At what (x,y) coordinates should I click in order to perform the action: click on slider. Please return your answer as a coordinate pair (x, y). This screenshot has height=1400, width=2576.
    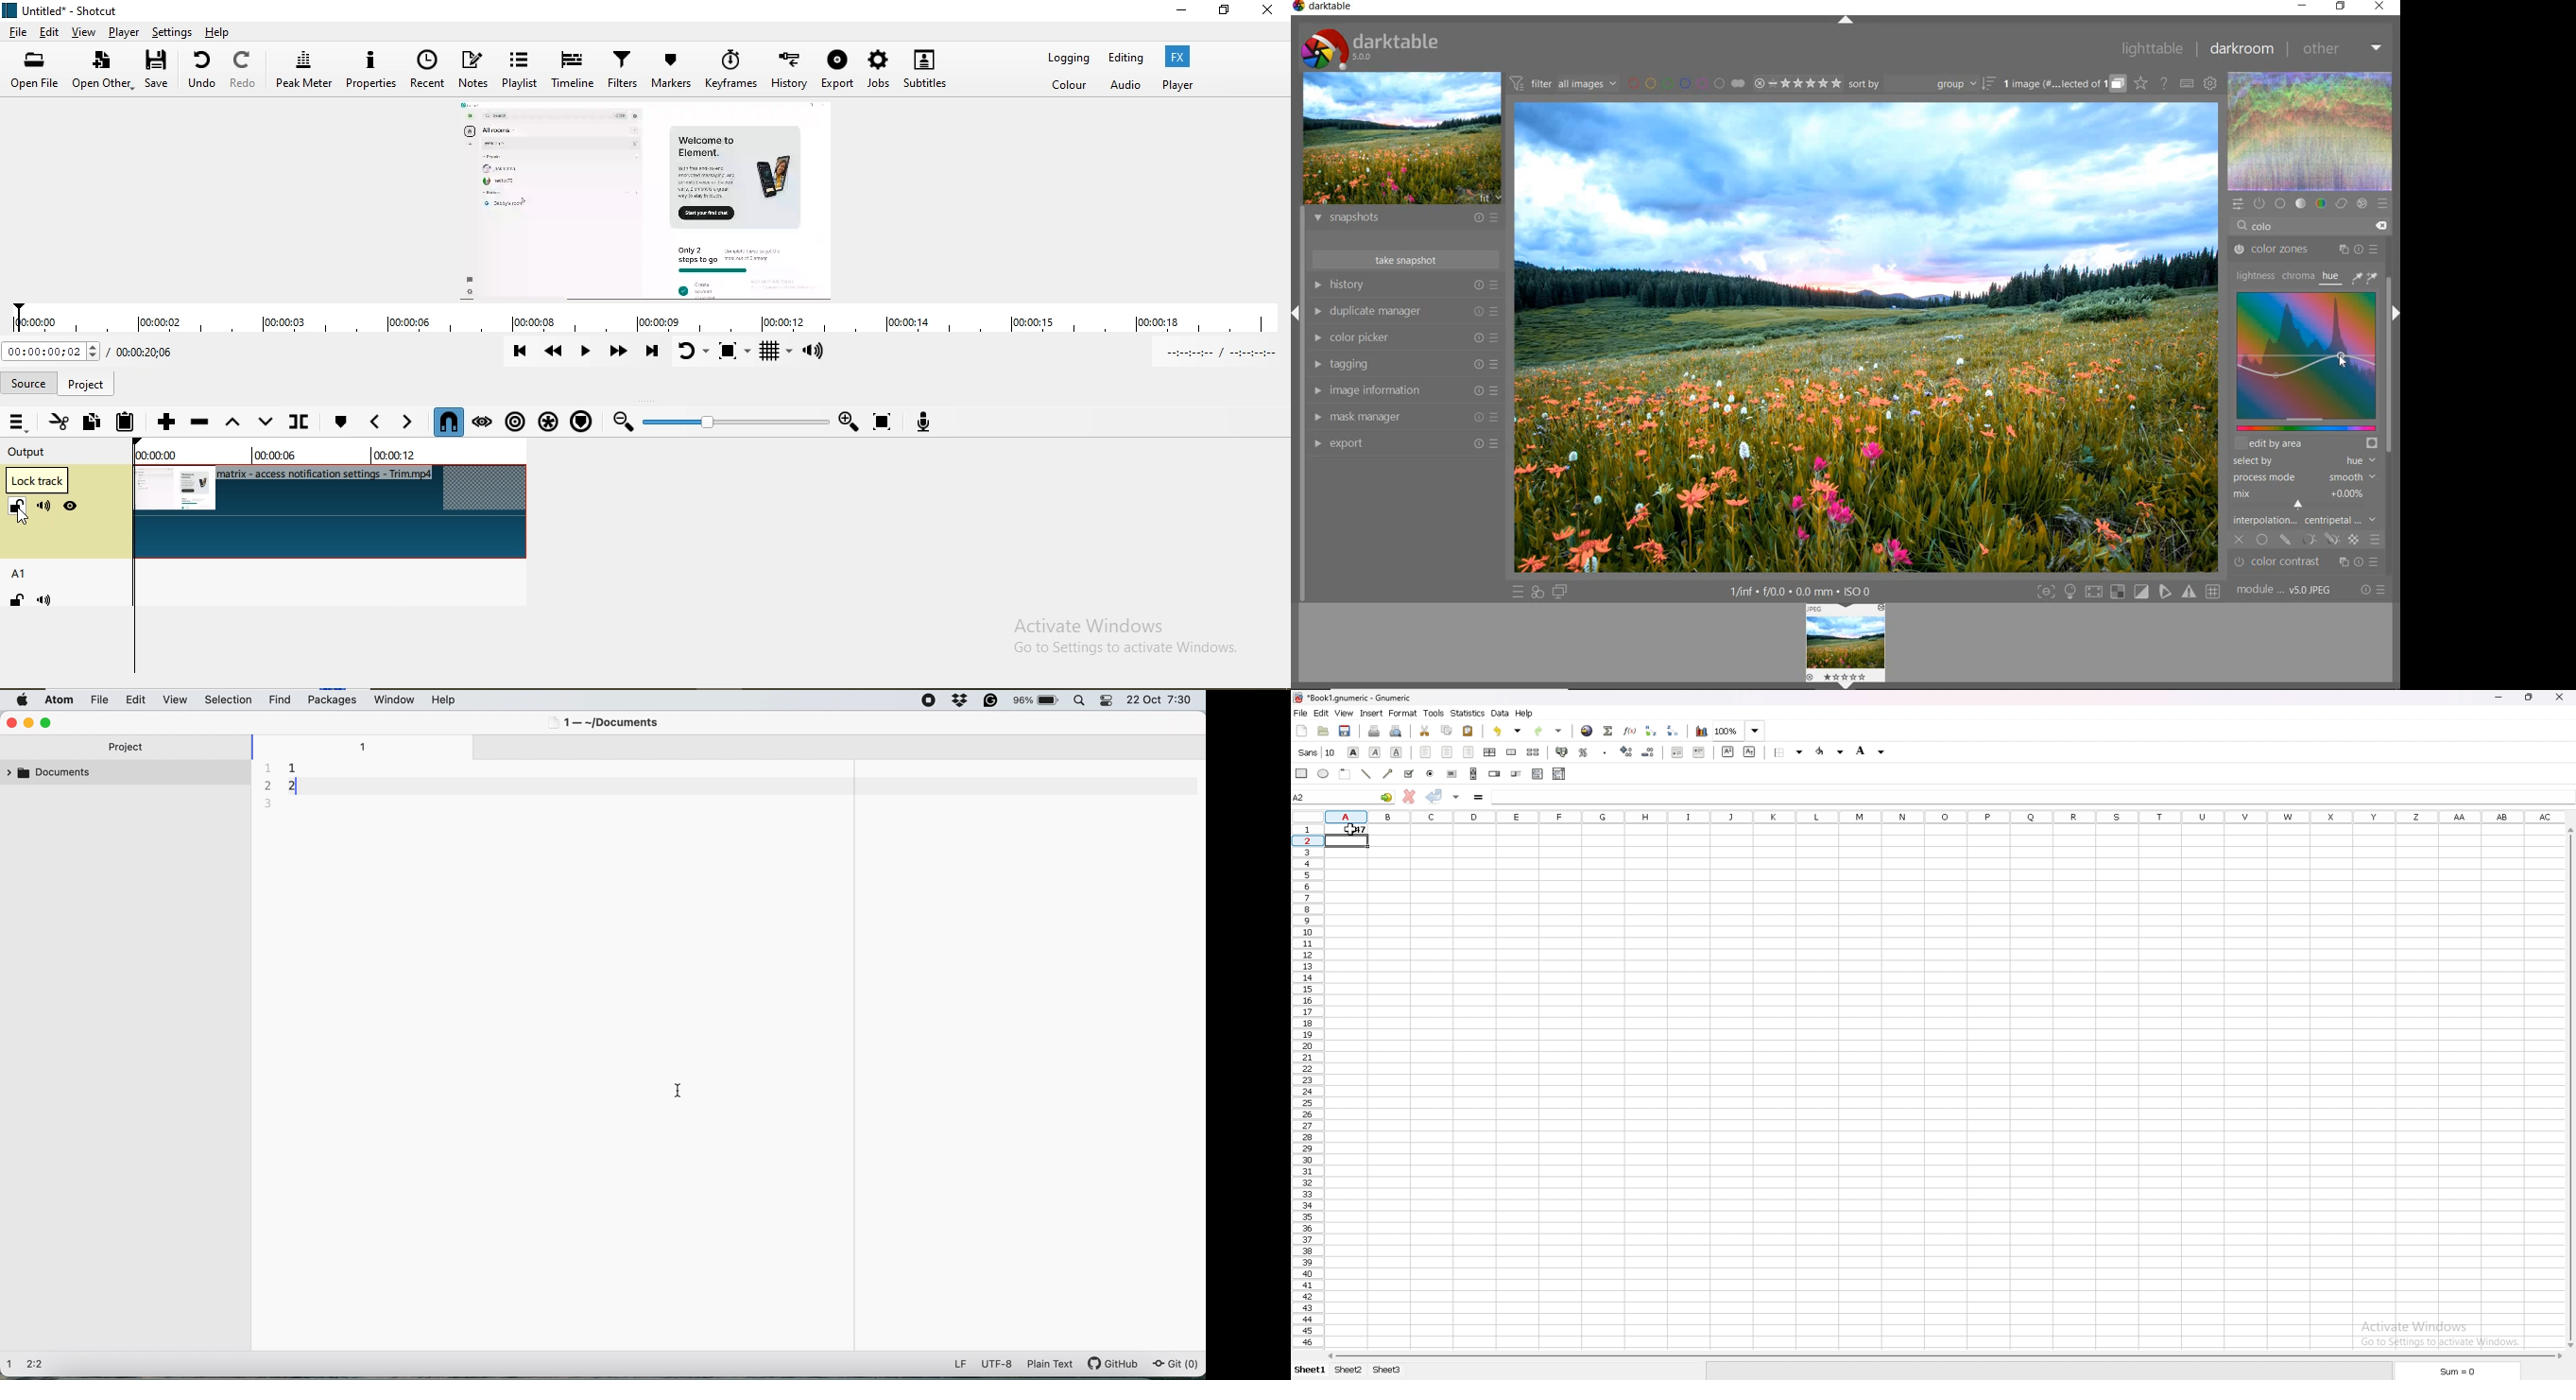
    Looking at the image, I should click on (1518, 774).